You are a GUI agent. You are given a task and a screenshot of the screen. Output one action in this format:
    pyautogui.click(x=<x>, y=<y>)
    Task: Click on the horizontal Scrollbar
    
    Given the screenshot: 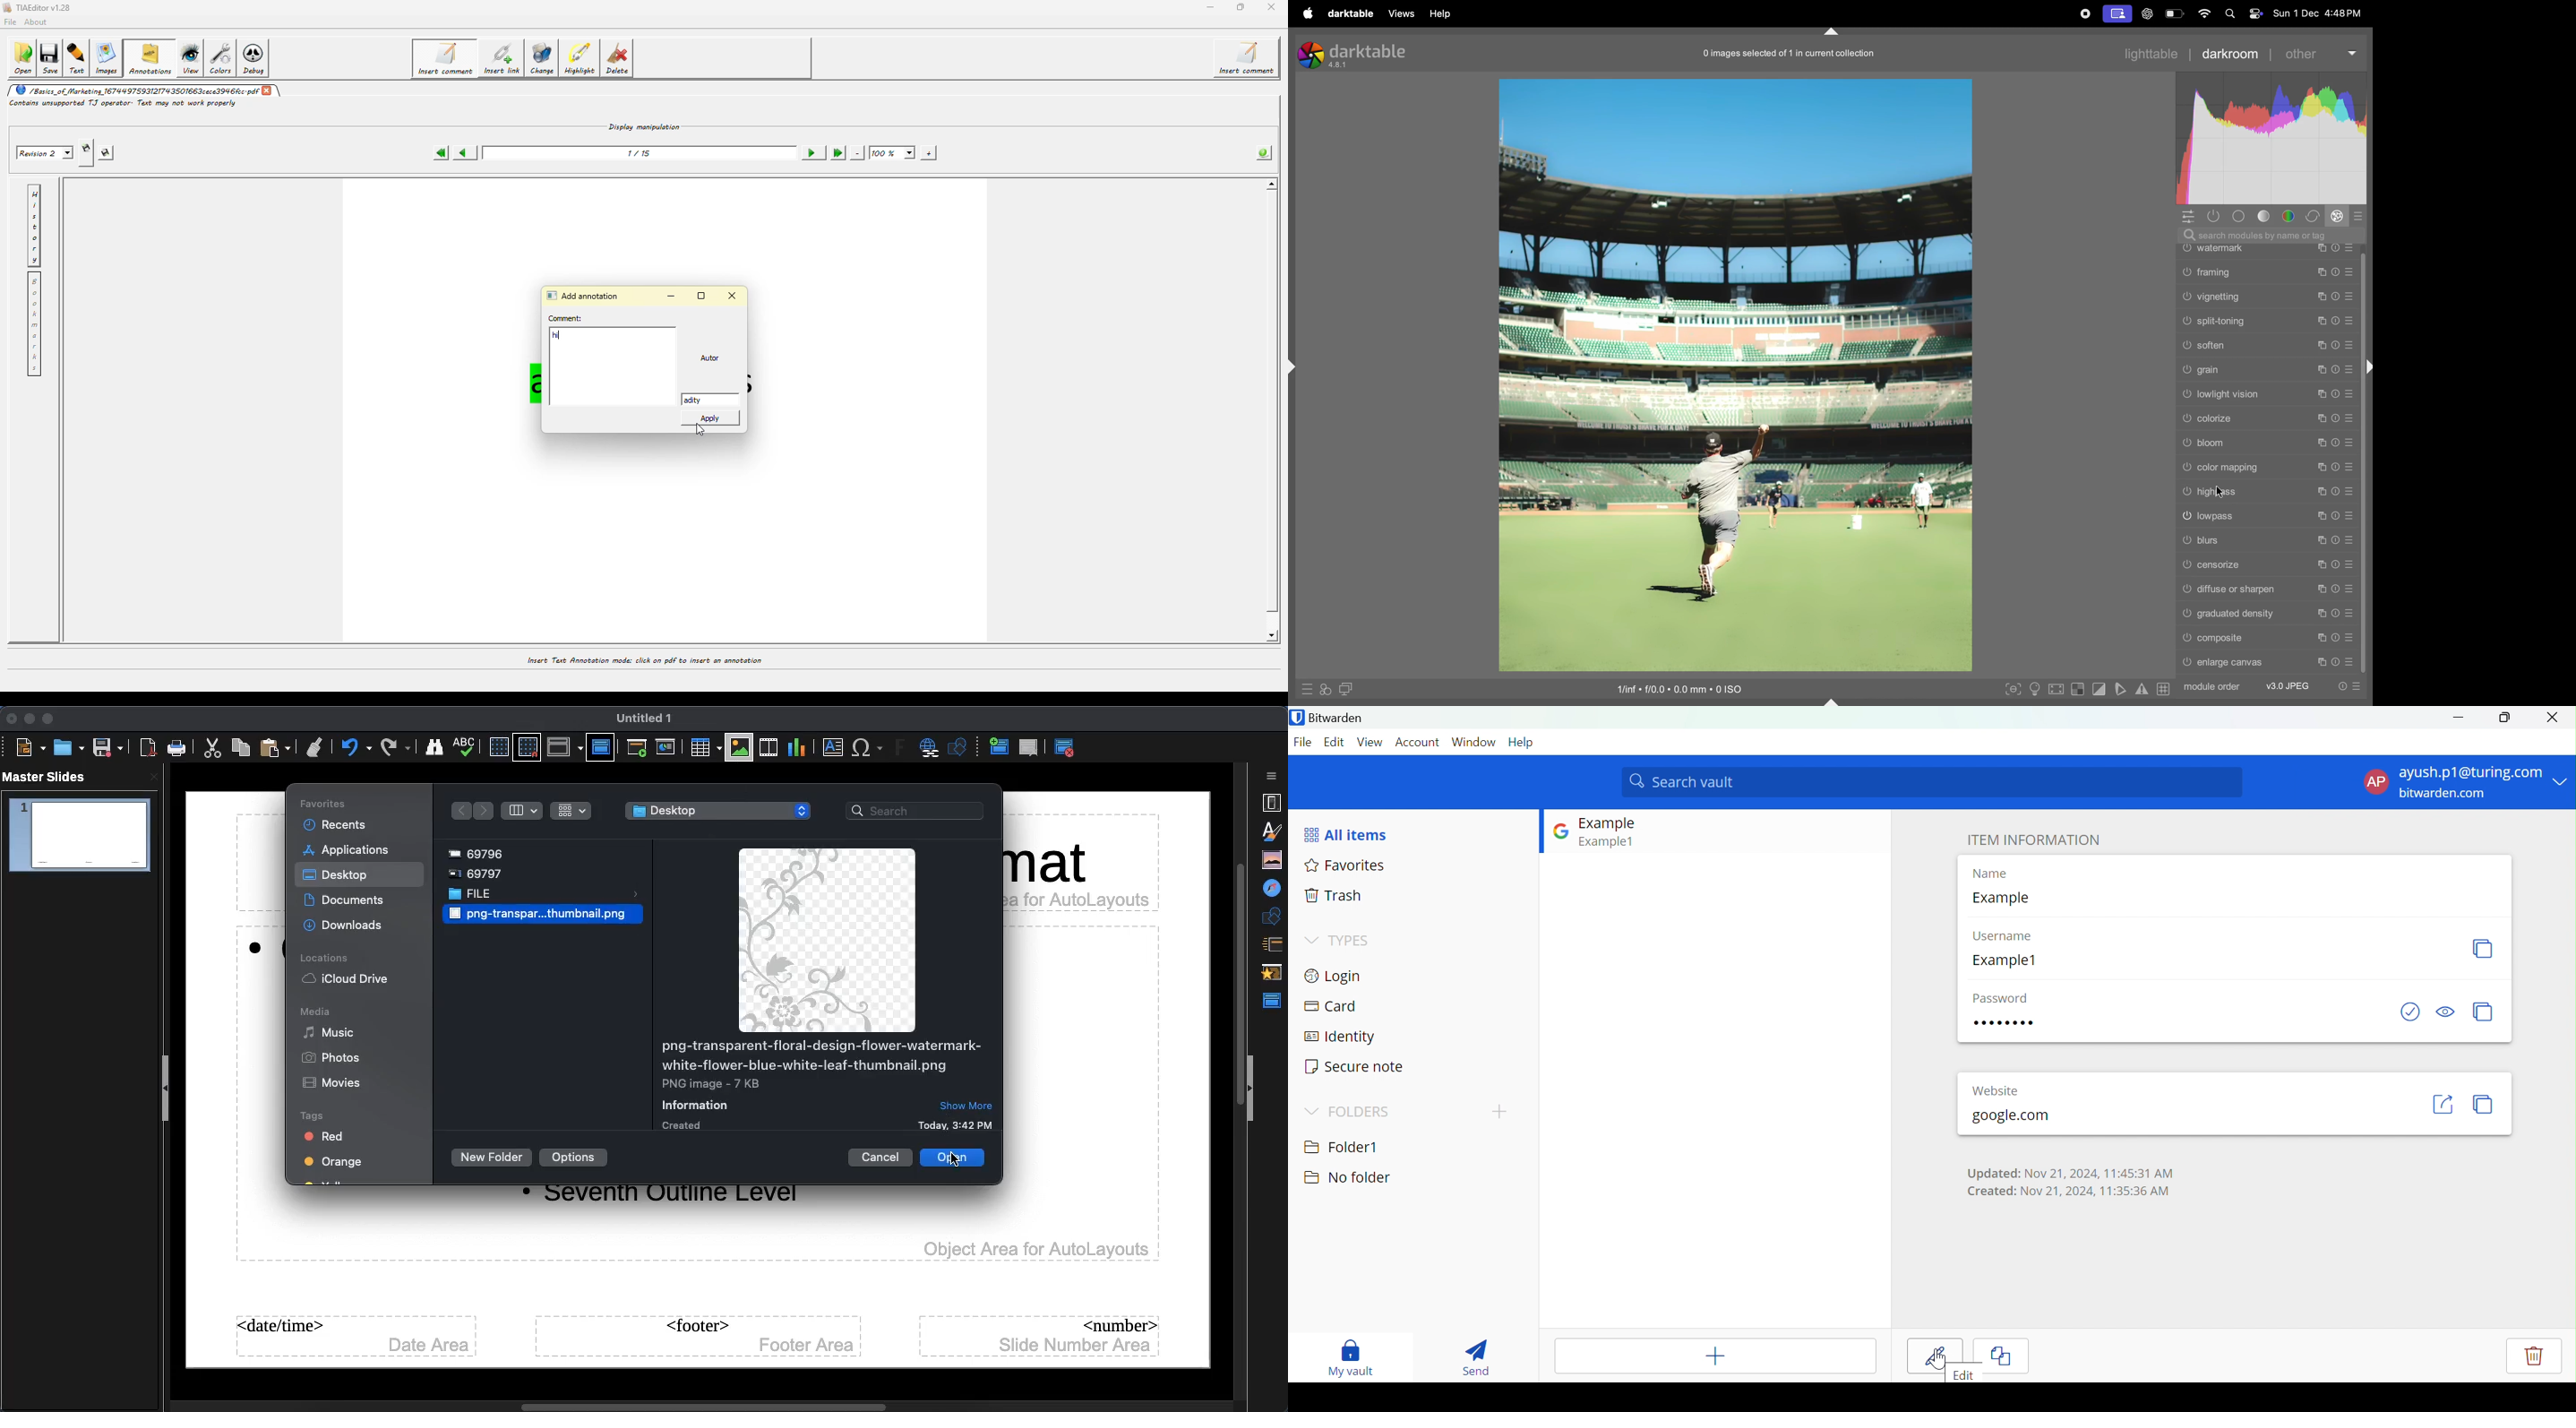 What is the action you would take?
    pyautogui.click(x=670, y=1404)
    